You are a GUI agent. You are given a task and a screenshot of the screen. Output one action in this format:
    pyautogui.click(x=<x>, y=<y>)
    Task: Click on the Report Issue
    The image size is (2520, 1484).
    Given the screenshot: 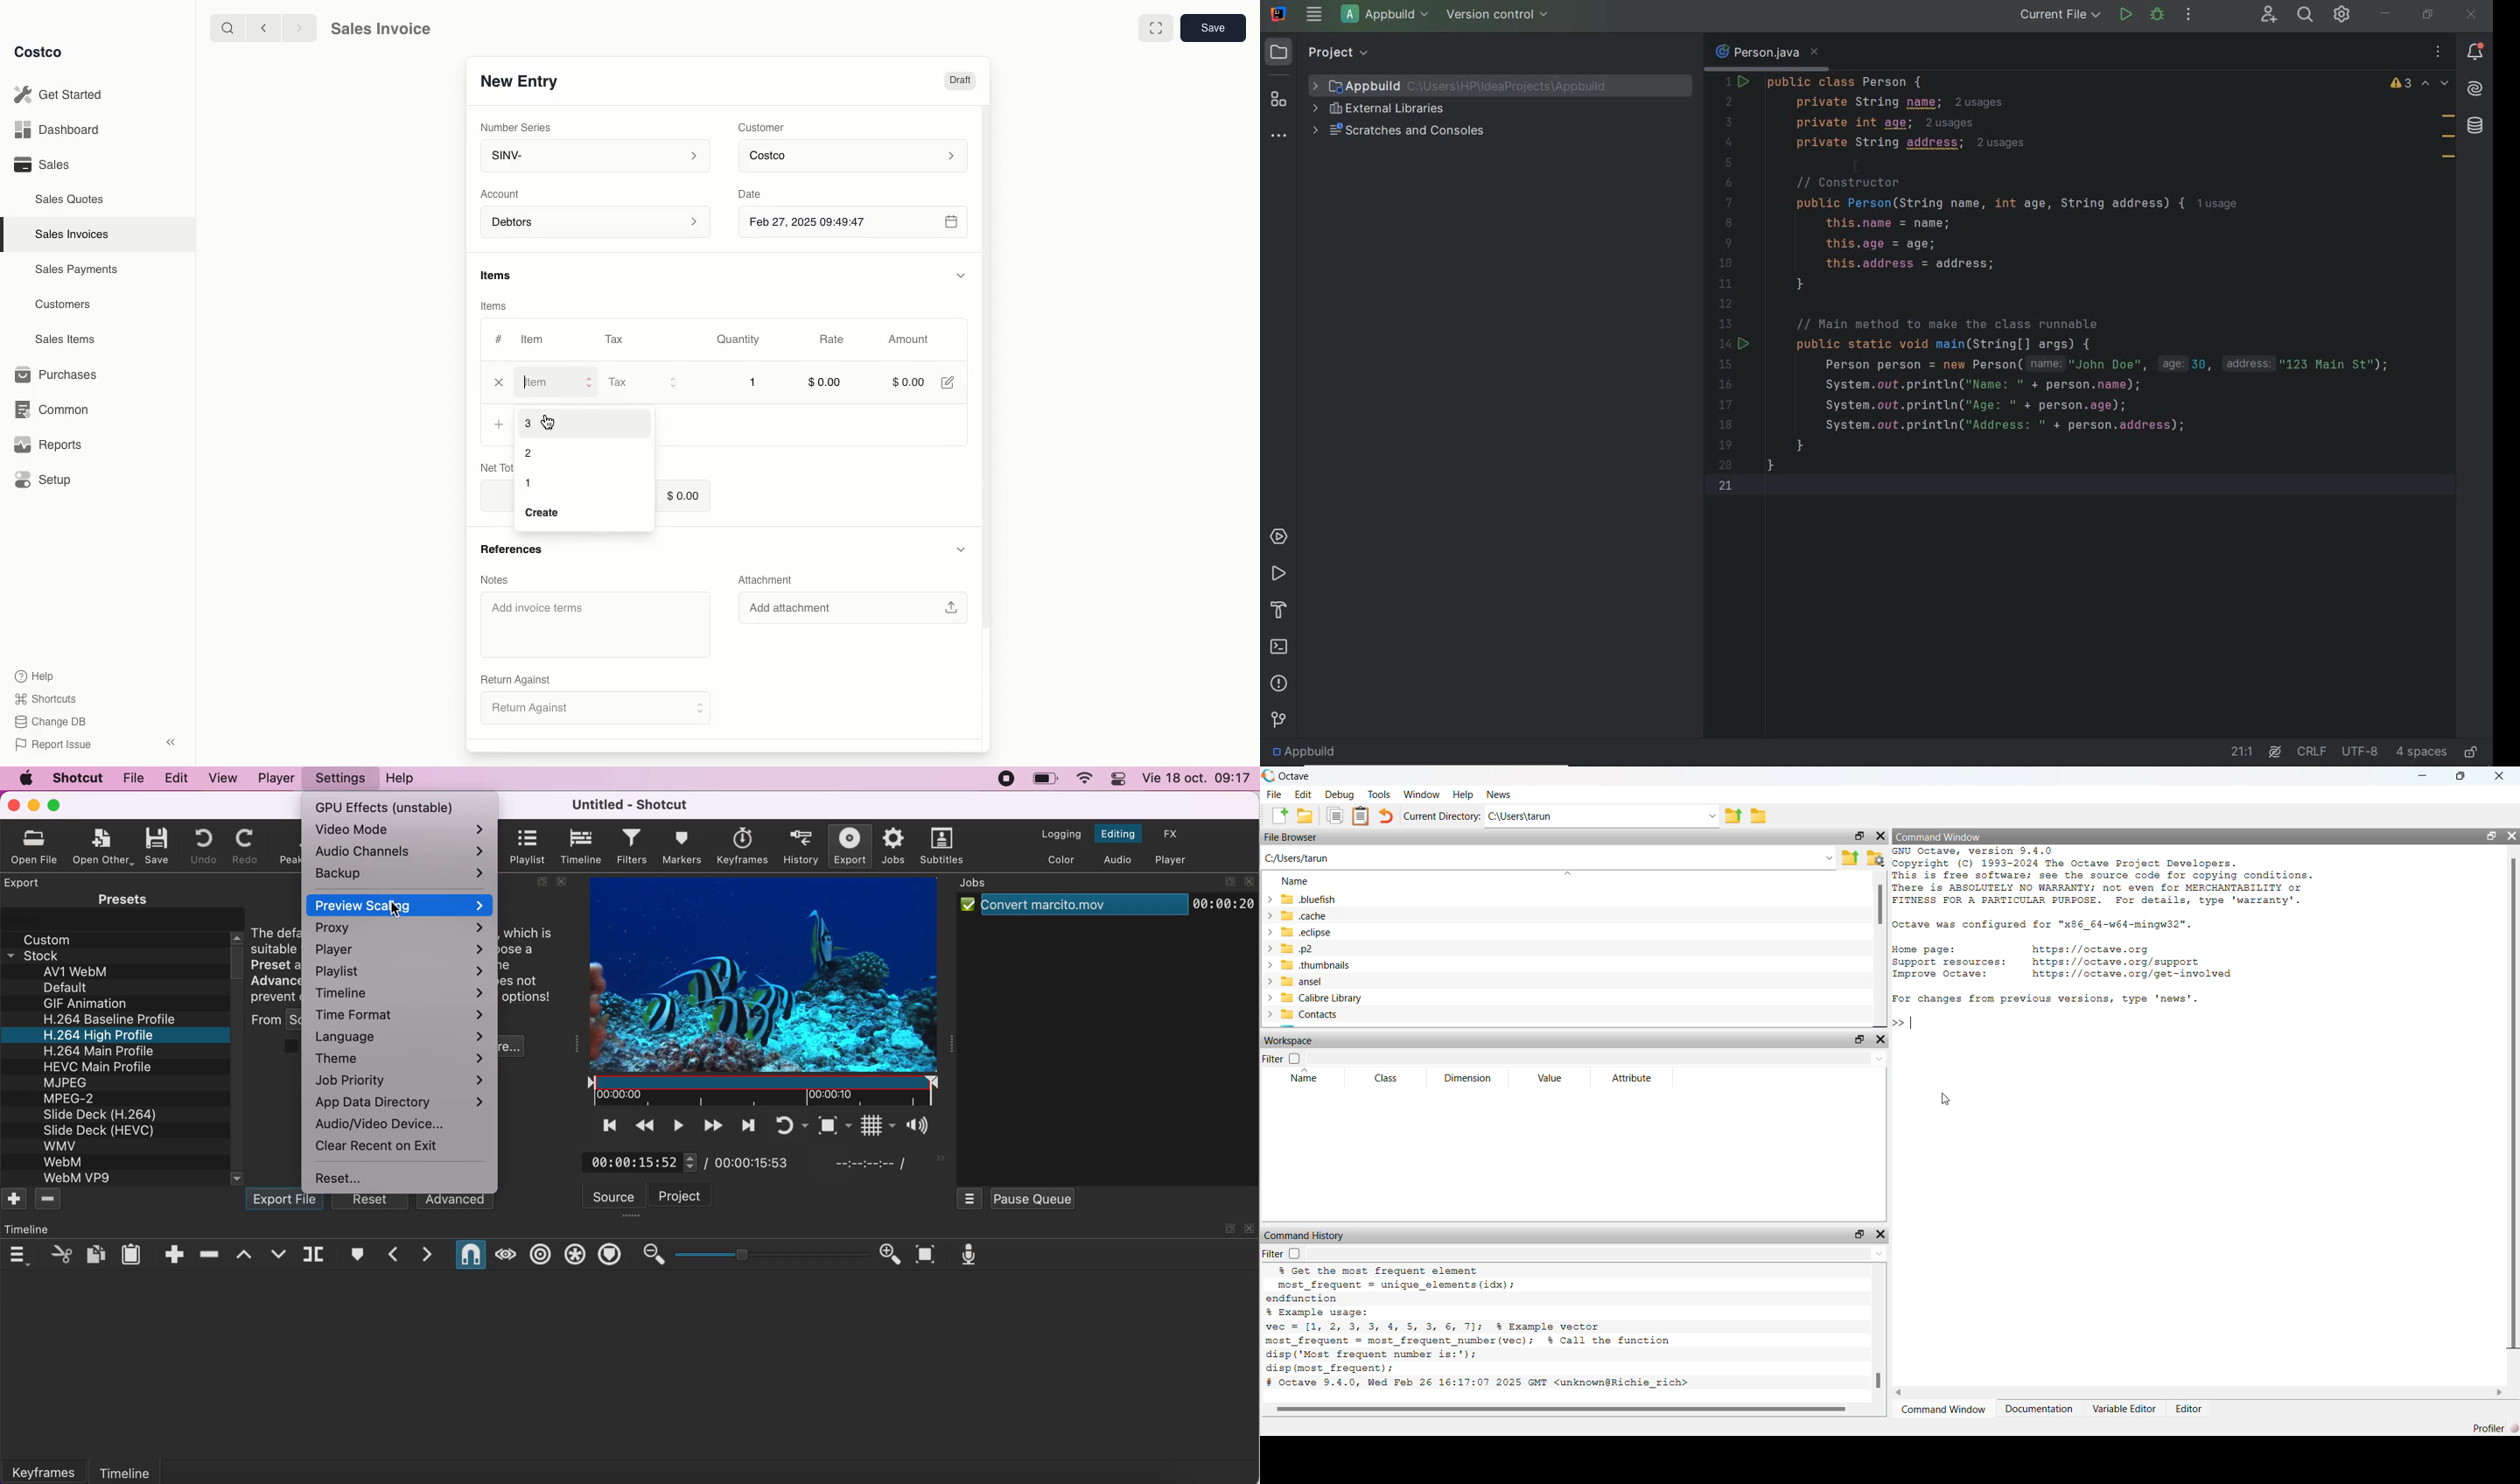 What is the action you would take?
    pyautogui.click(x=53, y=745)
    